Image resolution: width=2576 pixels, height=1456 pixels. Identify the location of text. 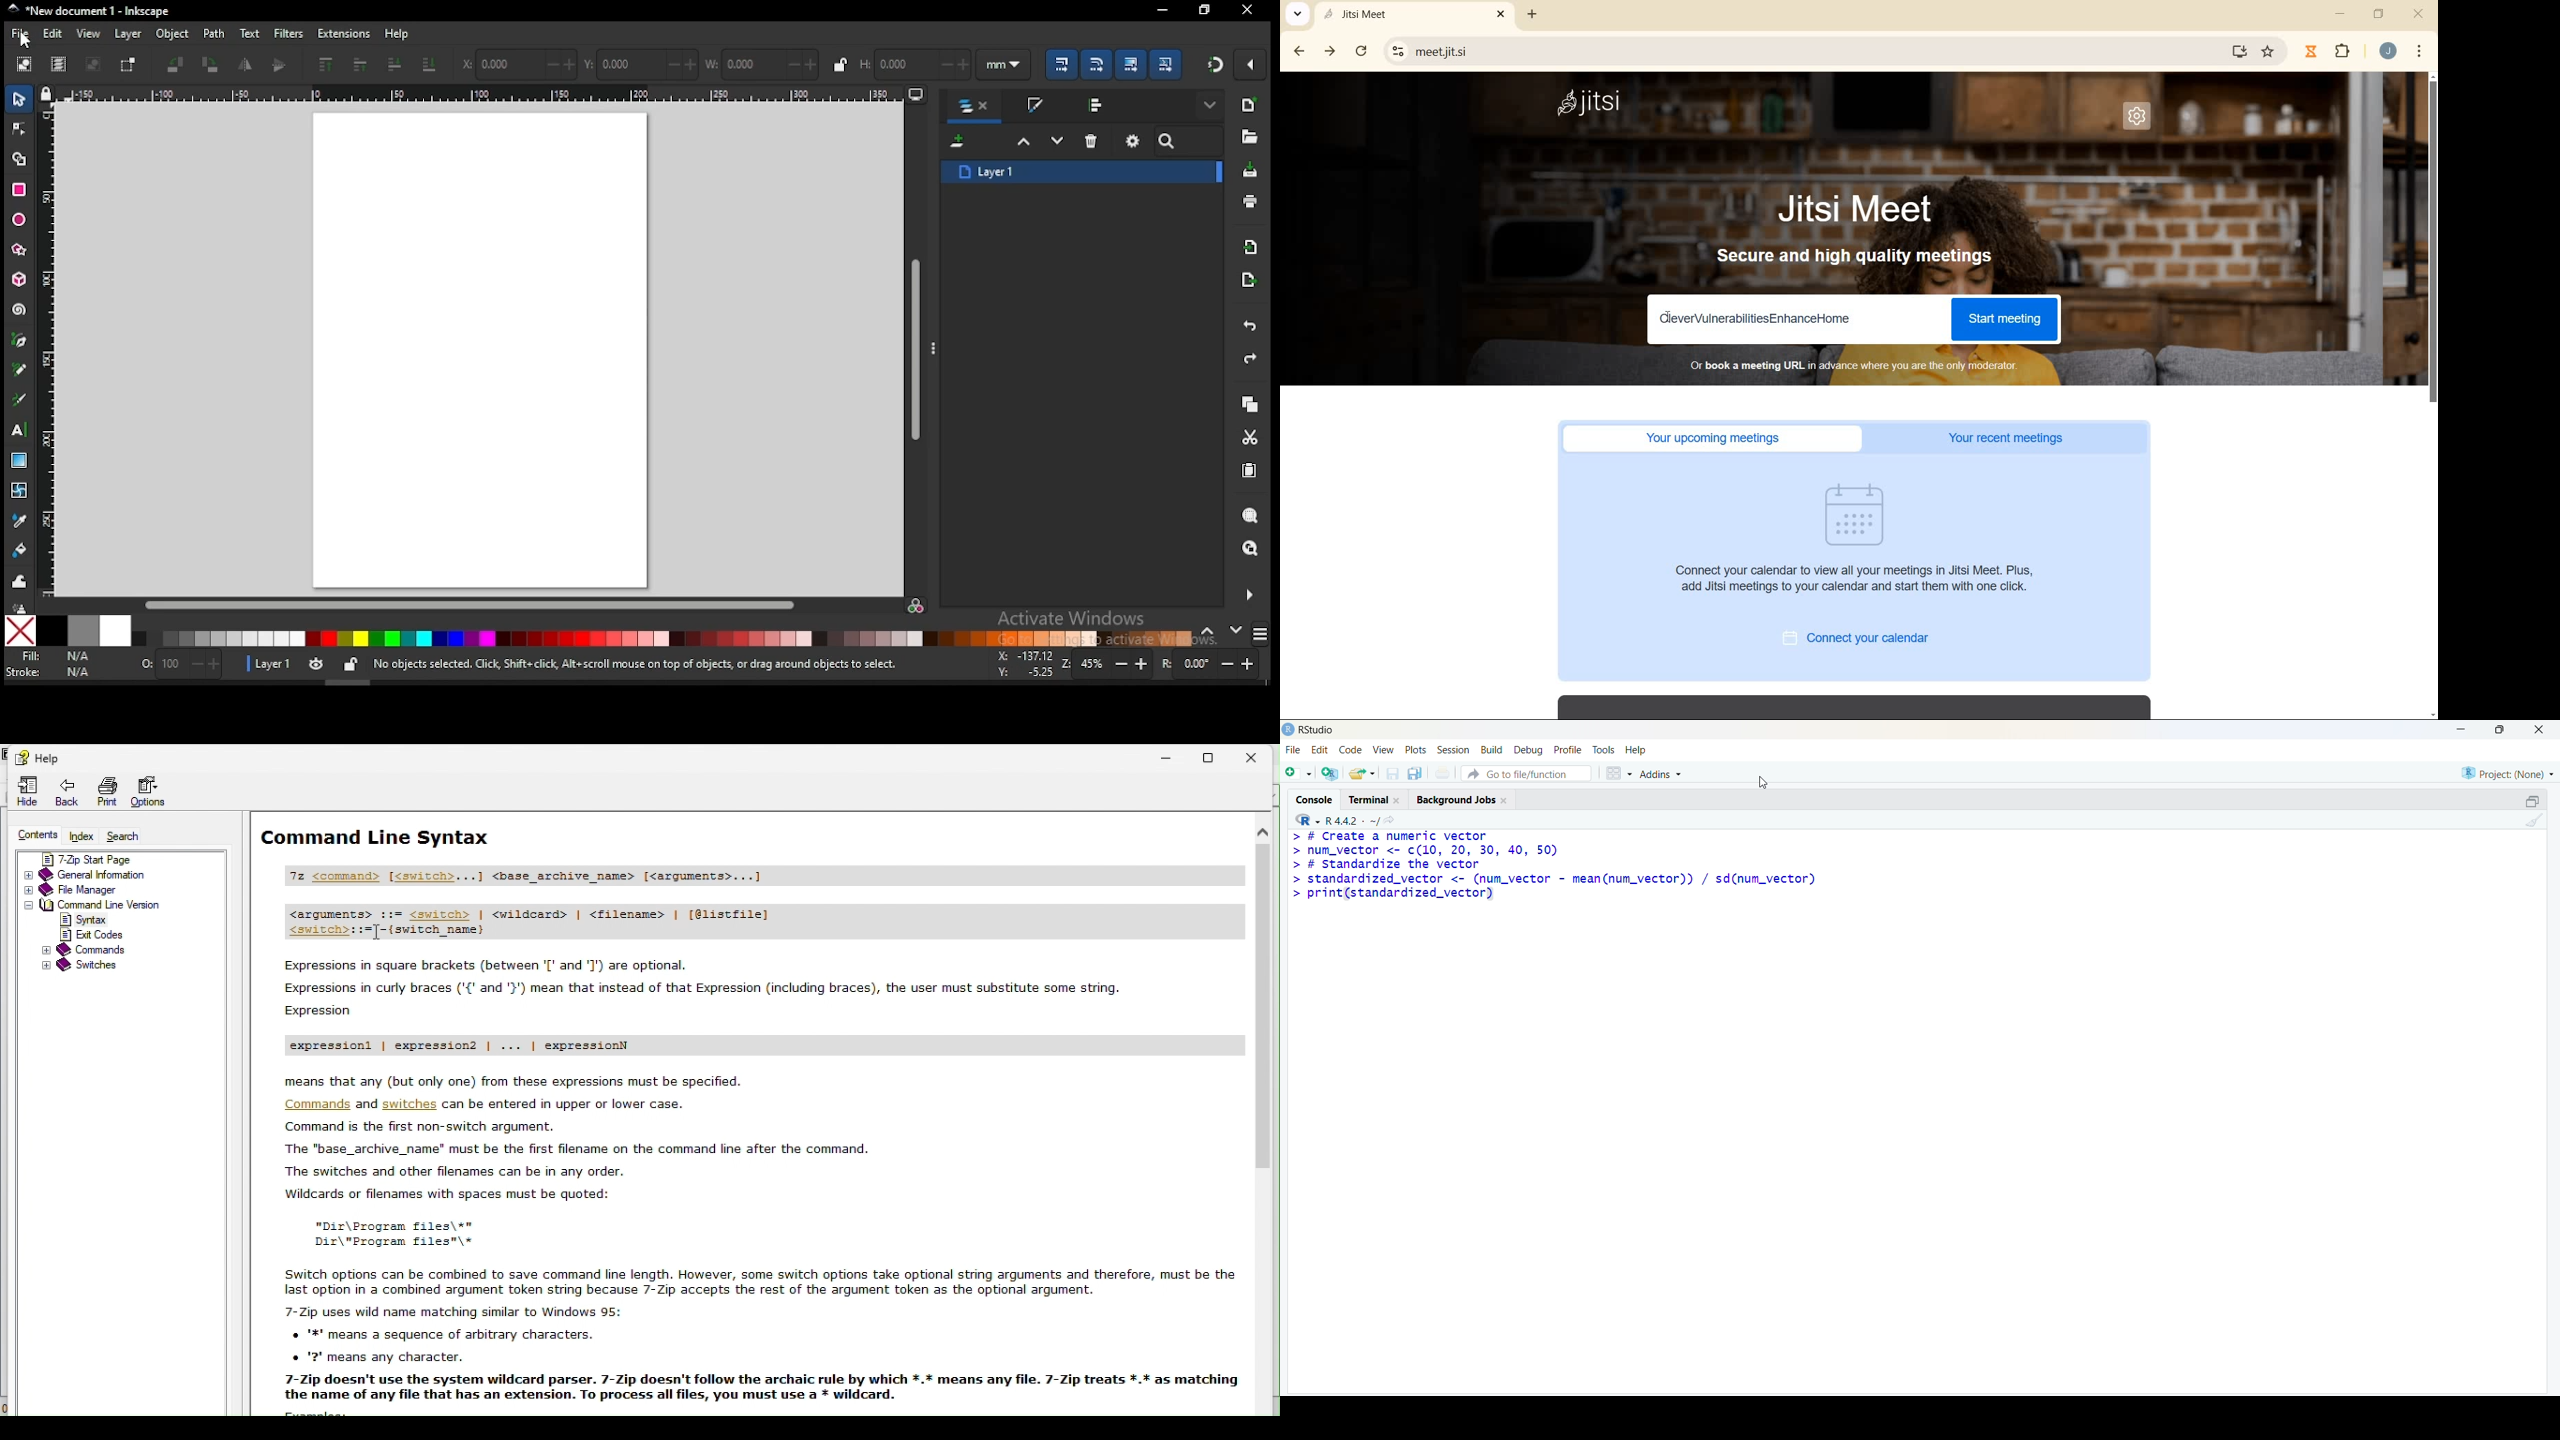
(628, 916).